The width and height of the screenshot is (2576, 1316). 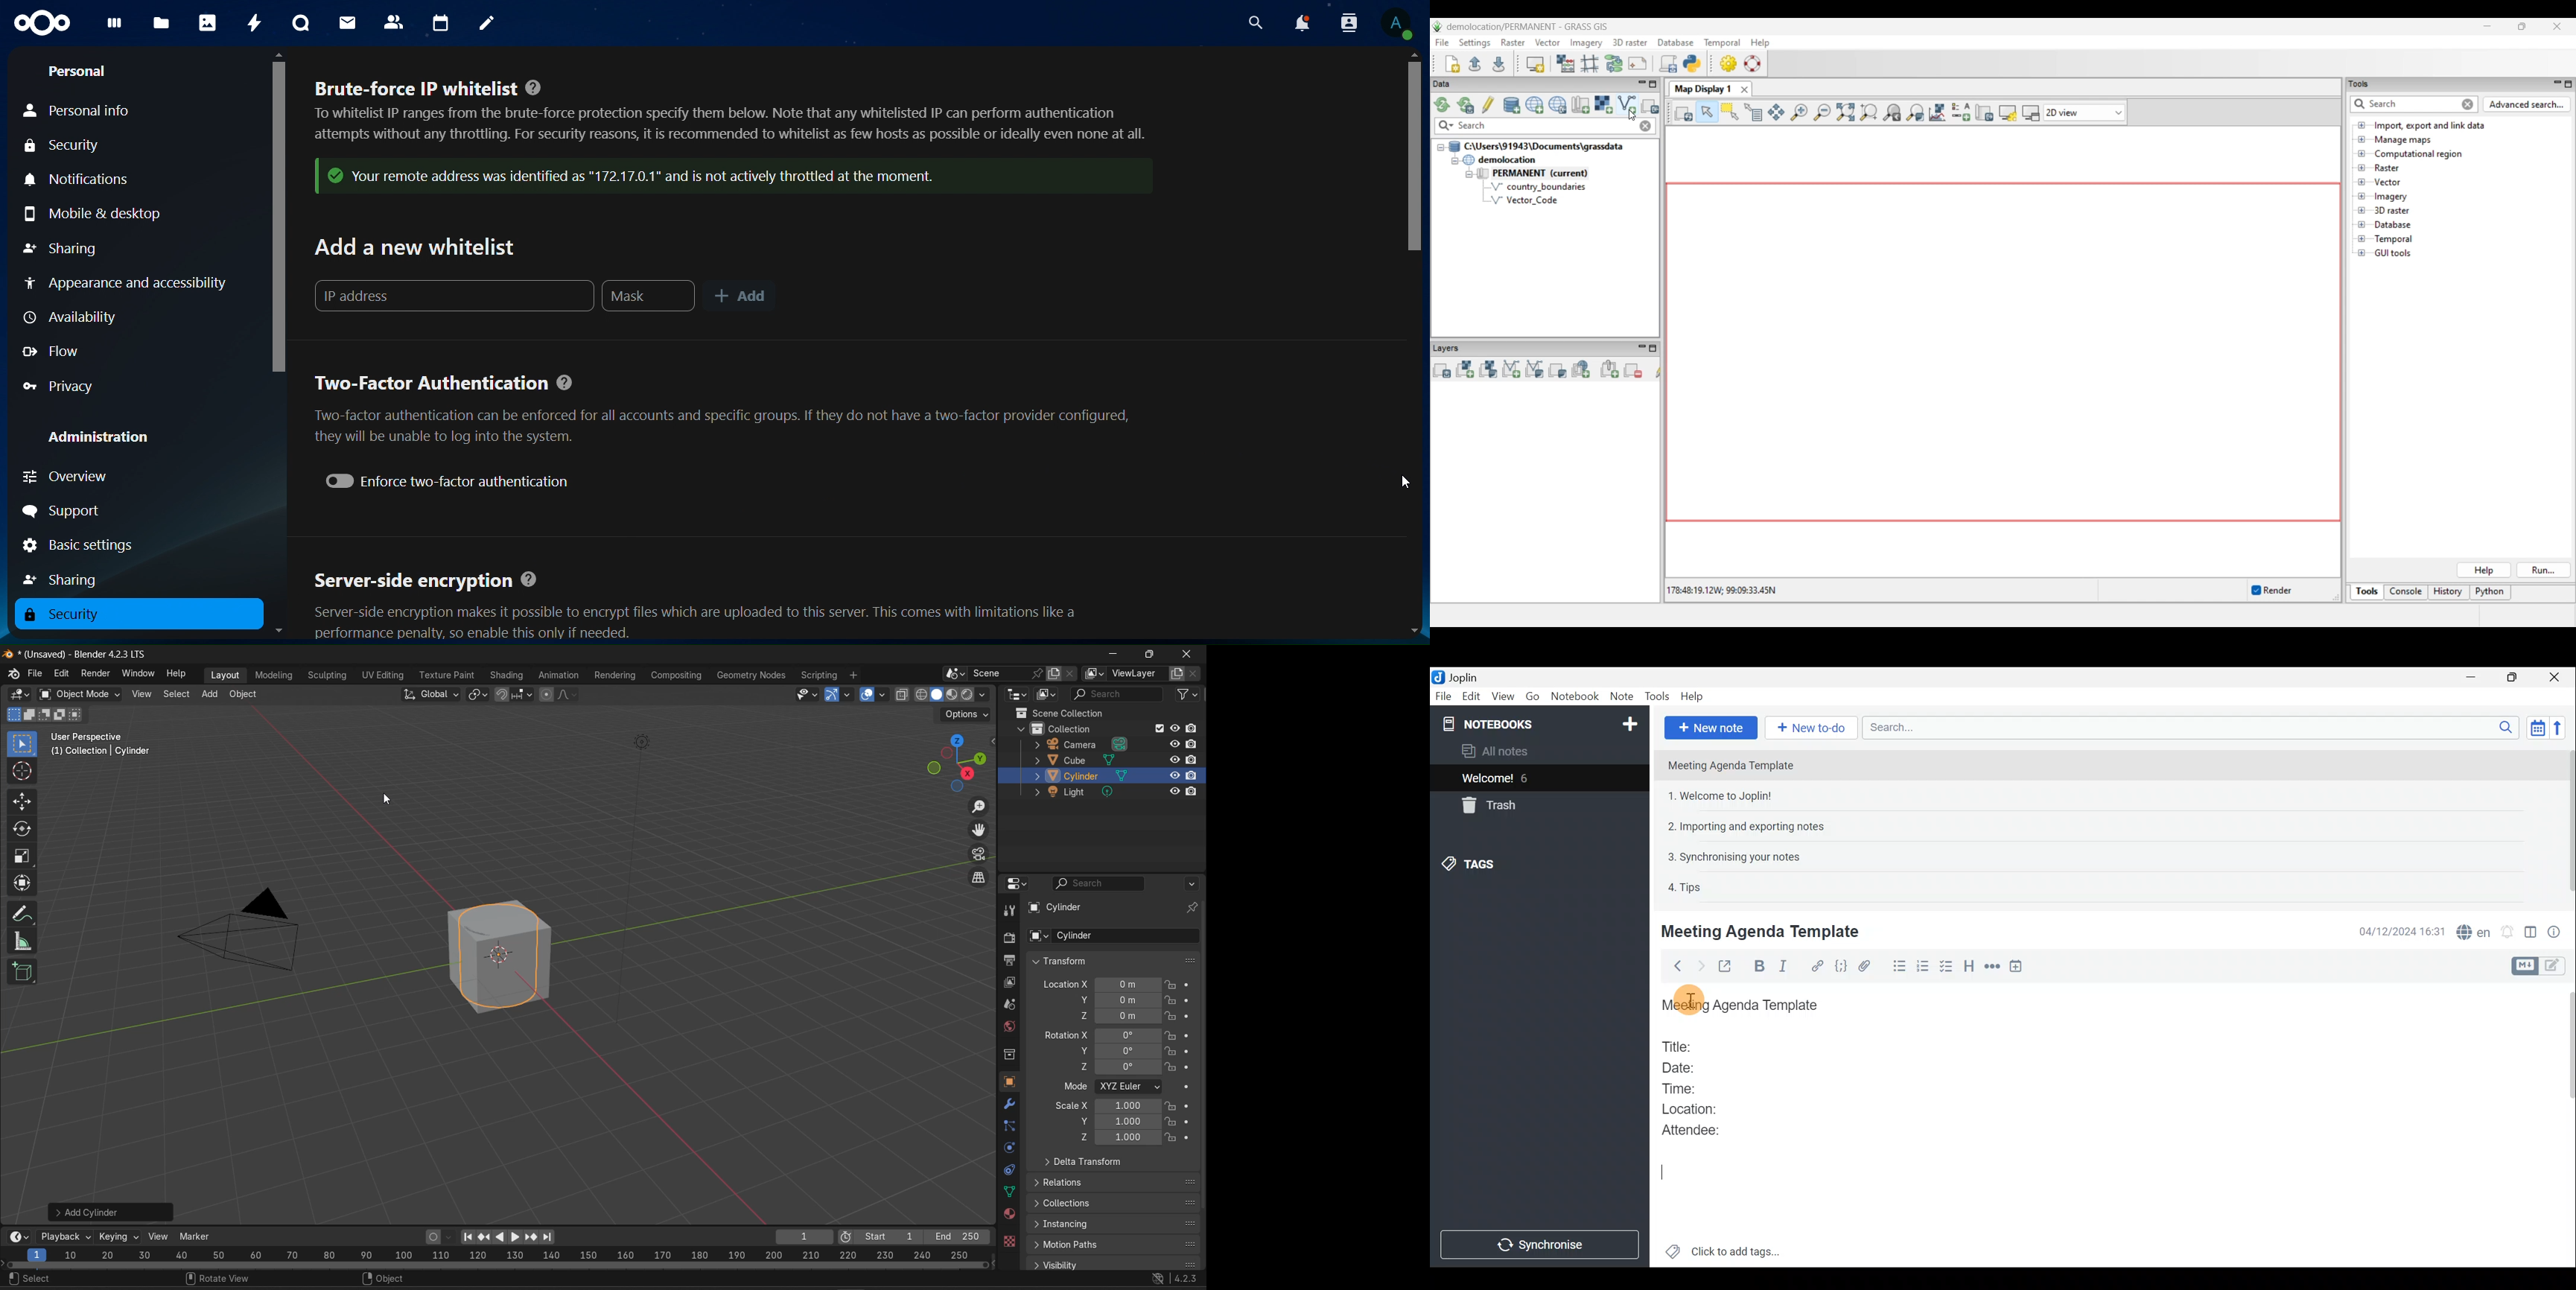 I want to click on 4. Tips, so click(x=1685, y=887).